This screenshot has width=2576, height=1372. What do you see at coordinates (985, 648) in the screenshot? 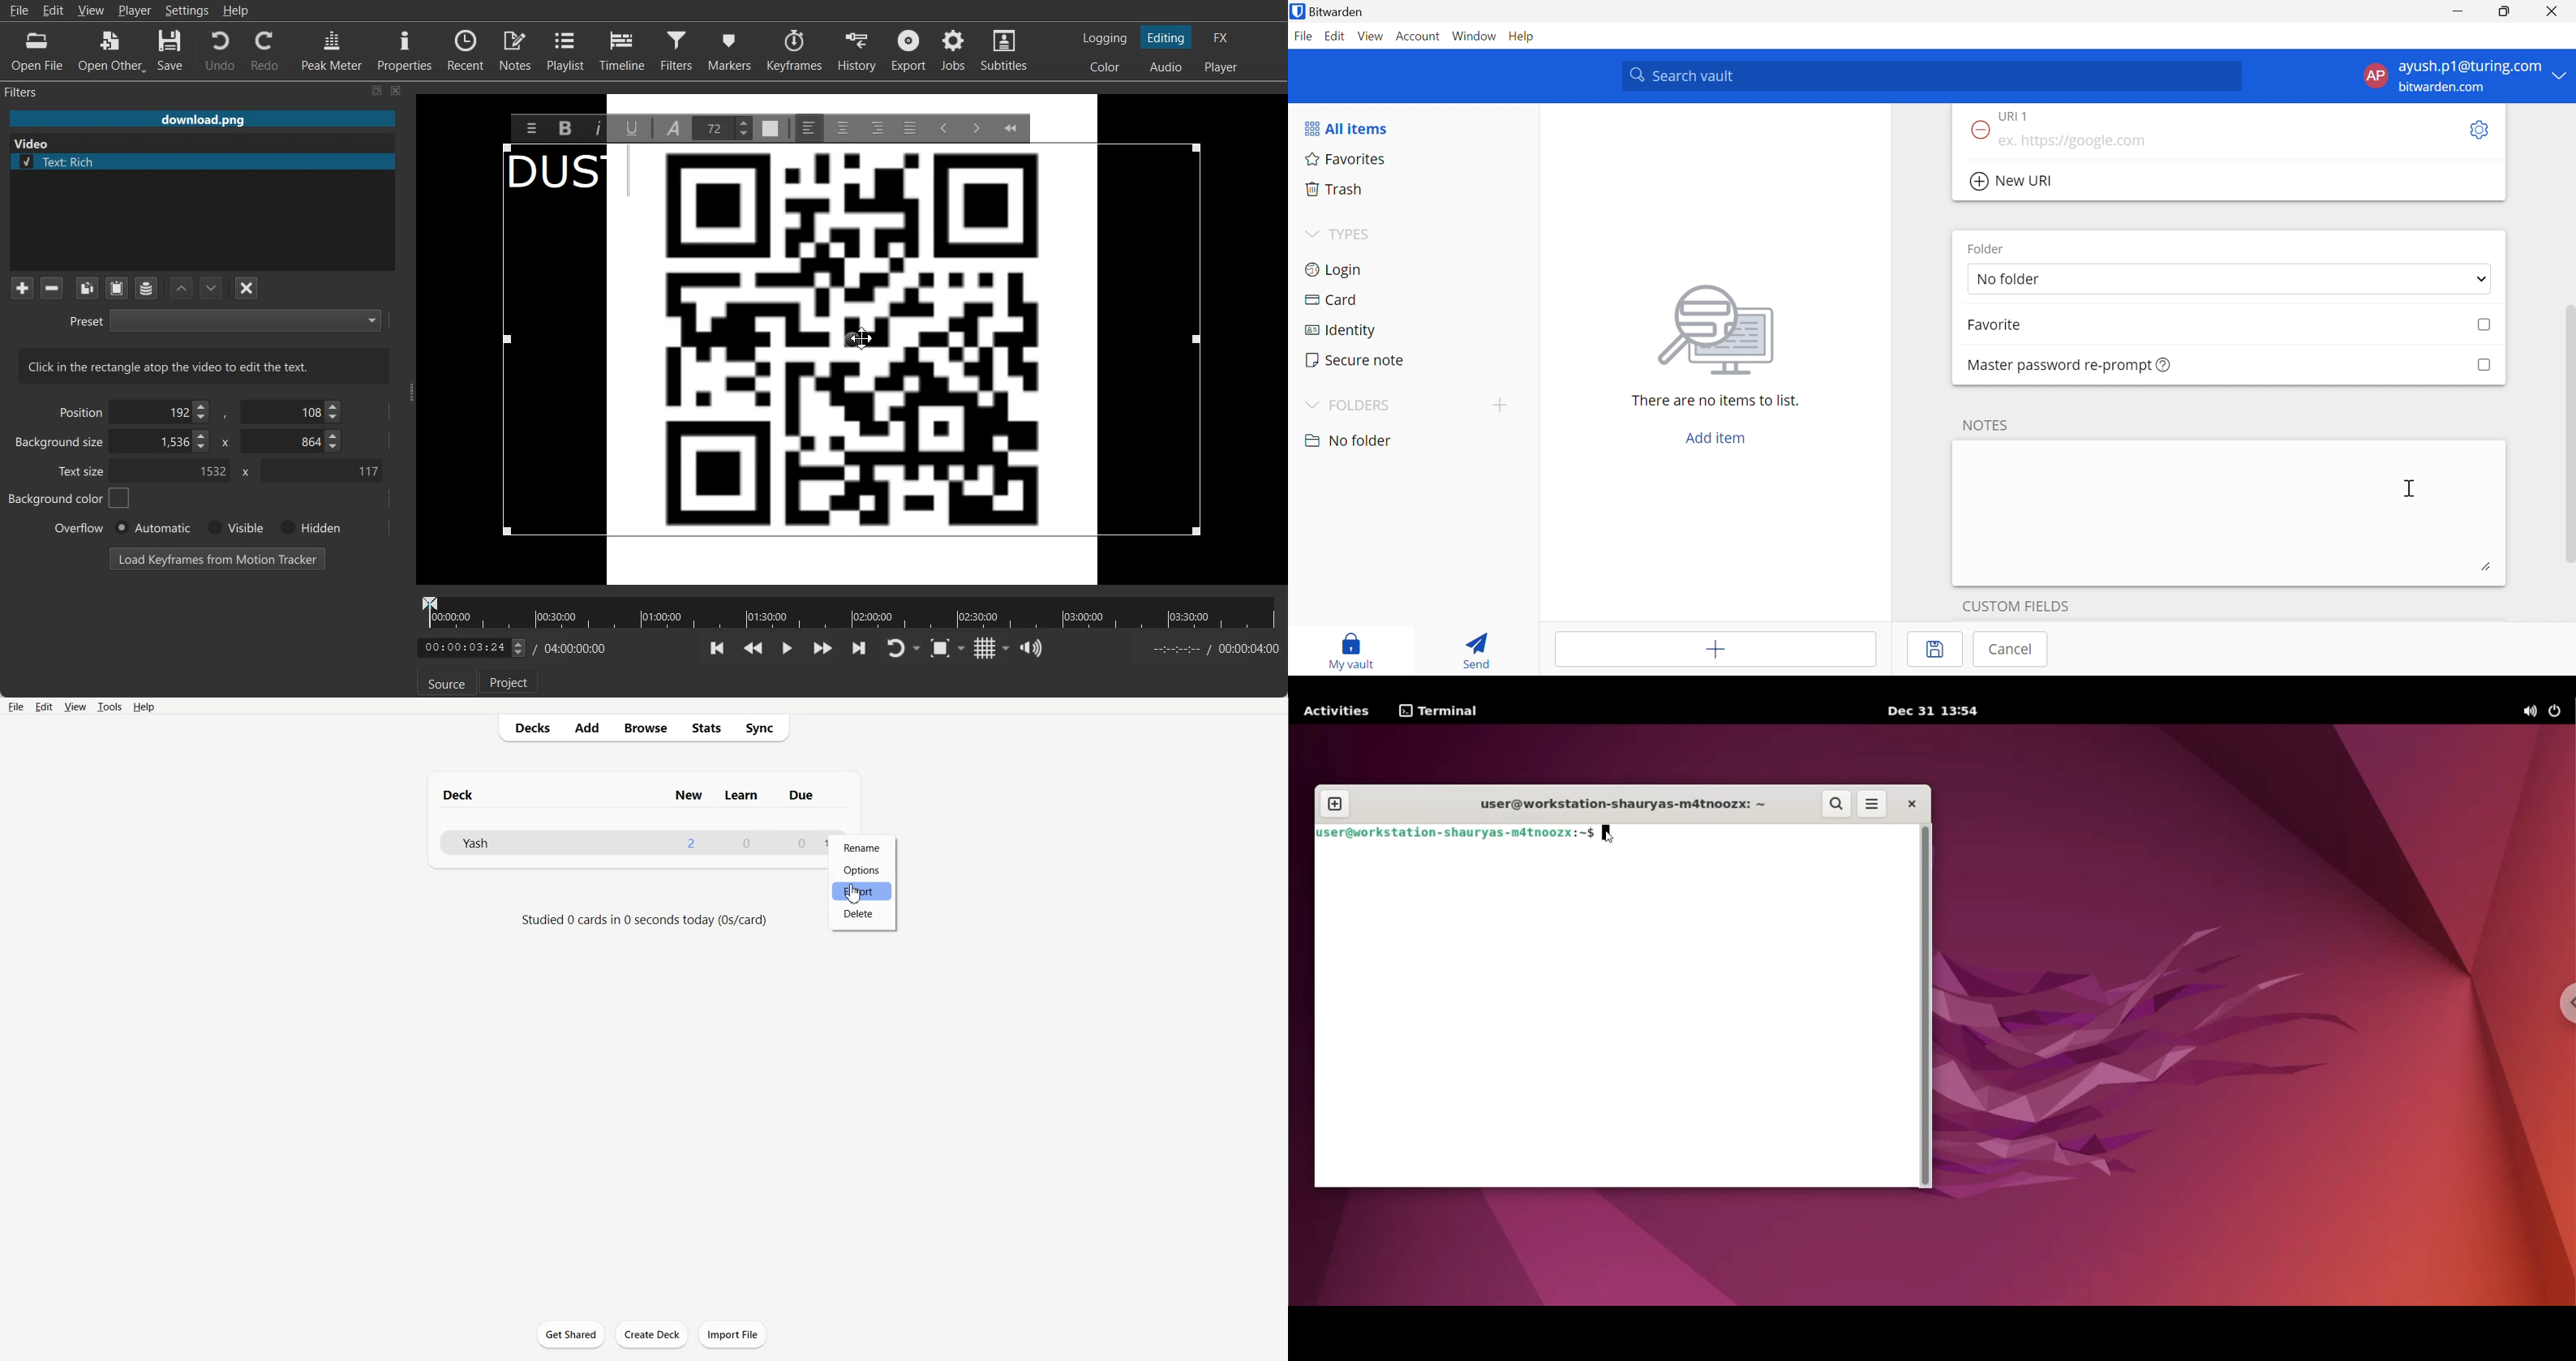
I see `Toggle grid display on the player` at bounding box center [985, 648].